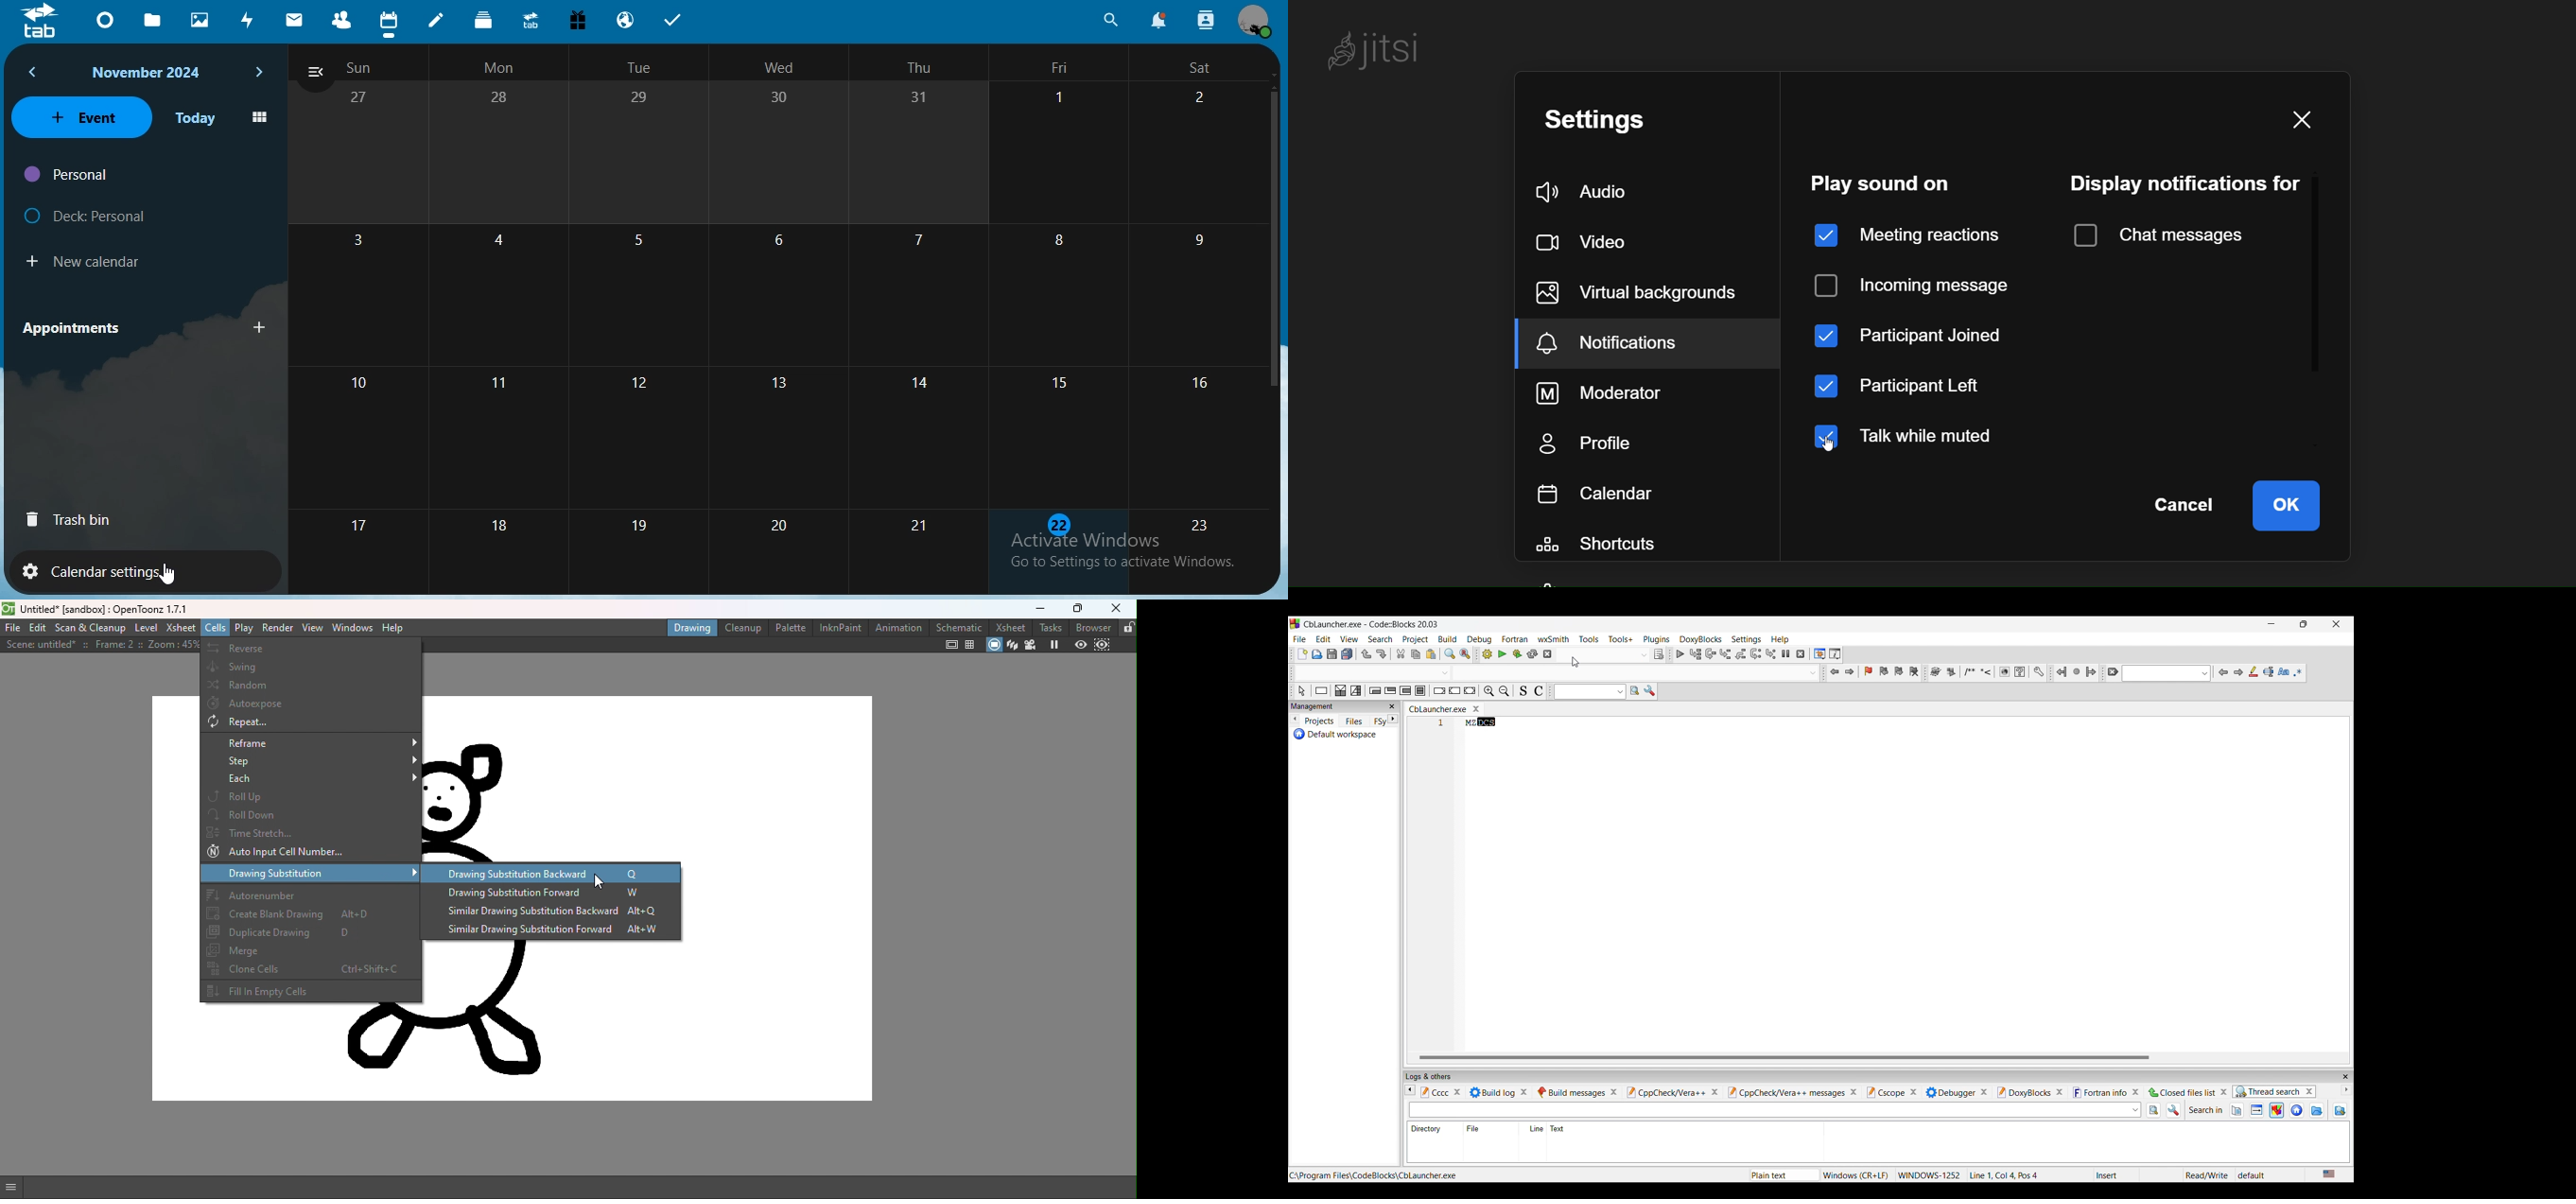 This screenshot has width=2576, height=1204. Describe the element at coordinates (1302, 653) in the screenshot. I see `New file` at that location.